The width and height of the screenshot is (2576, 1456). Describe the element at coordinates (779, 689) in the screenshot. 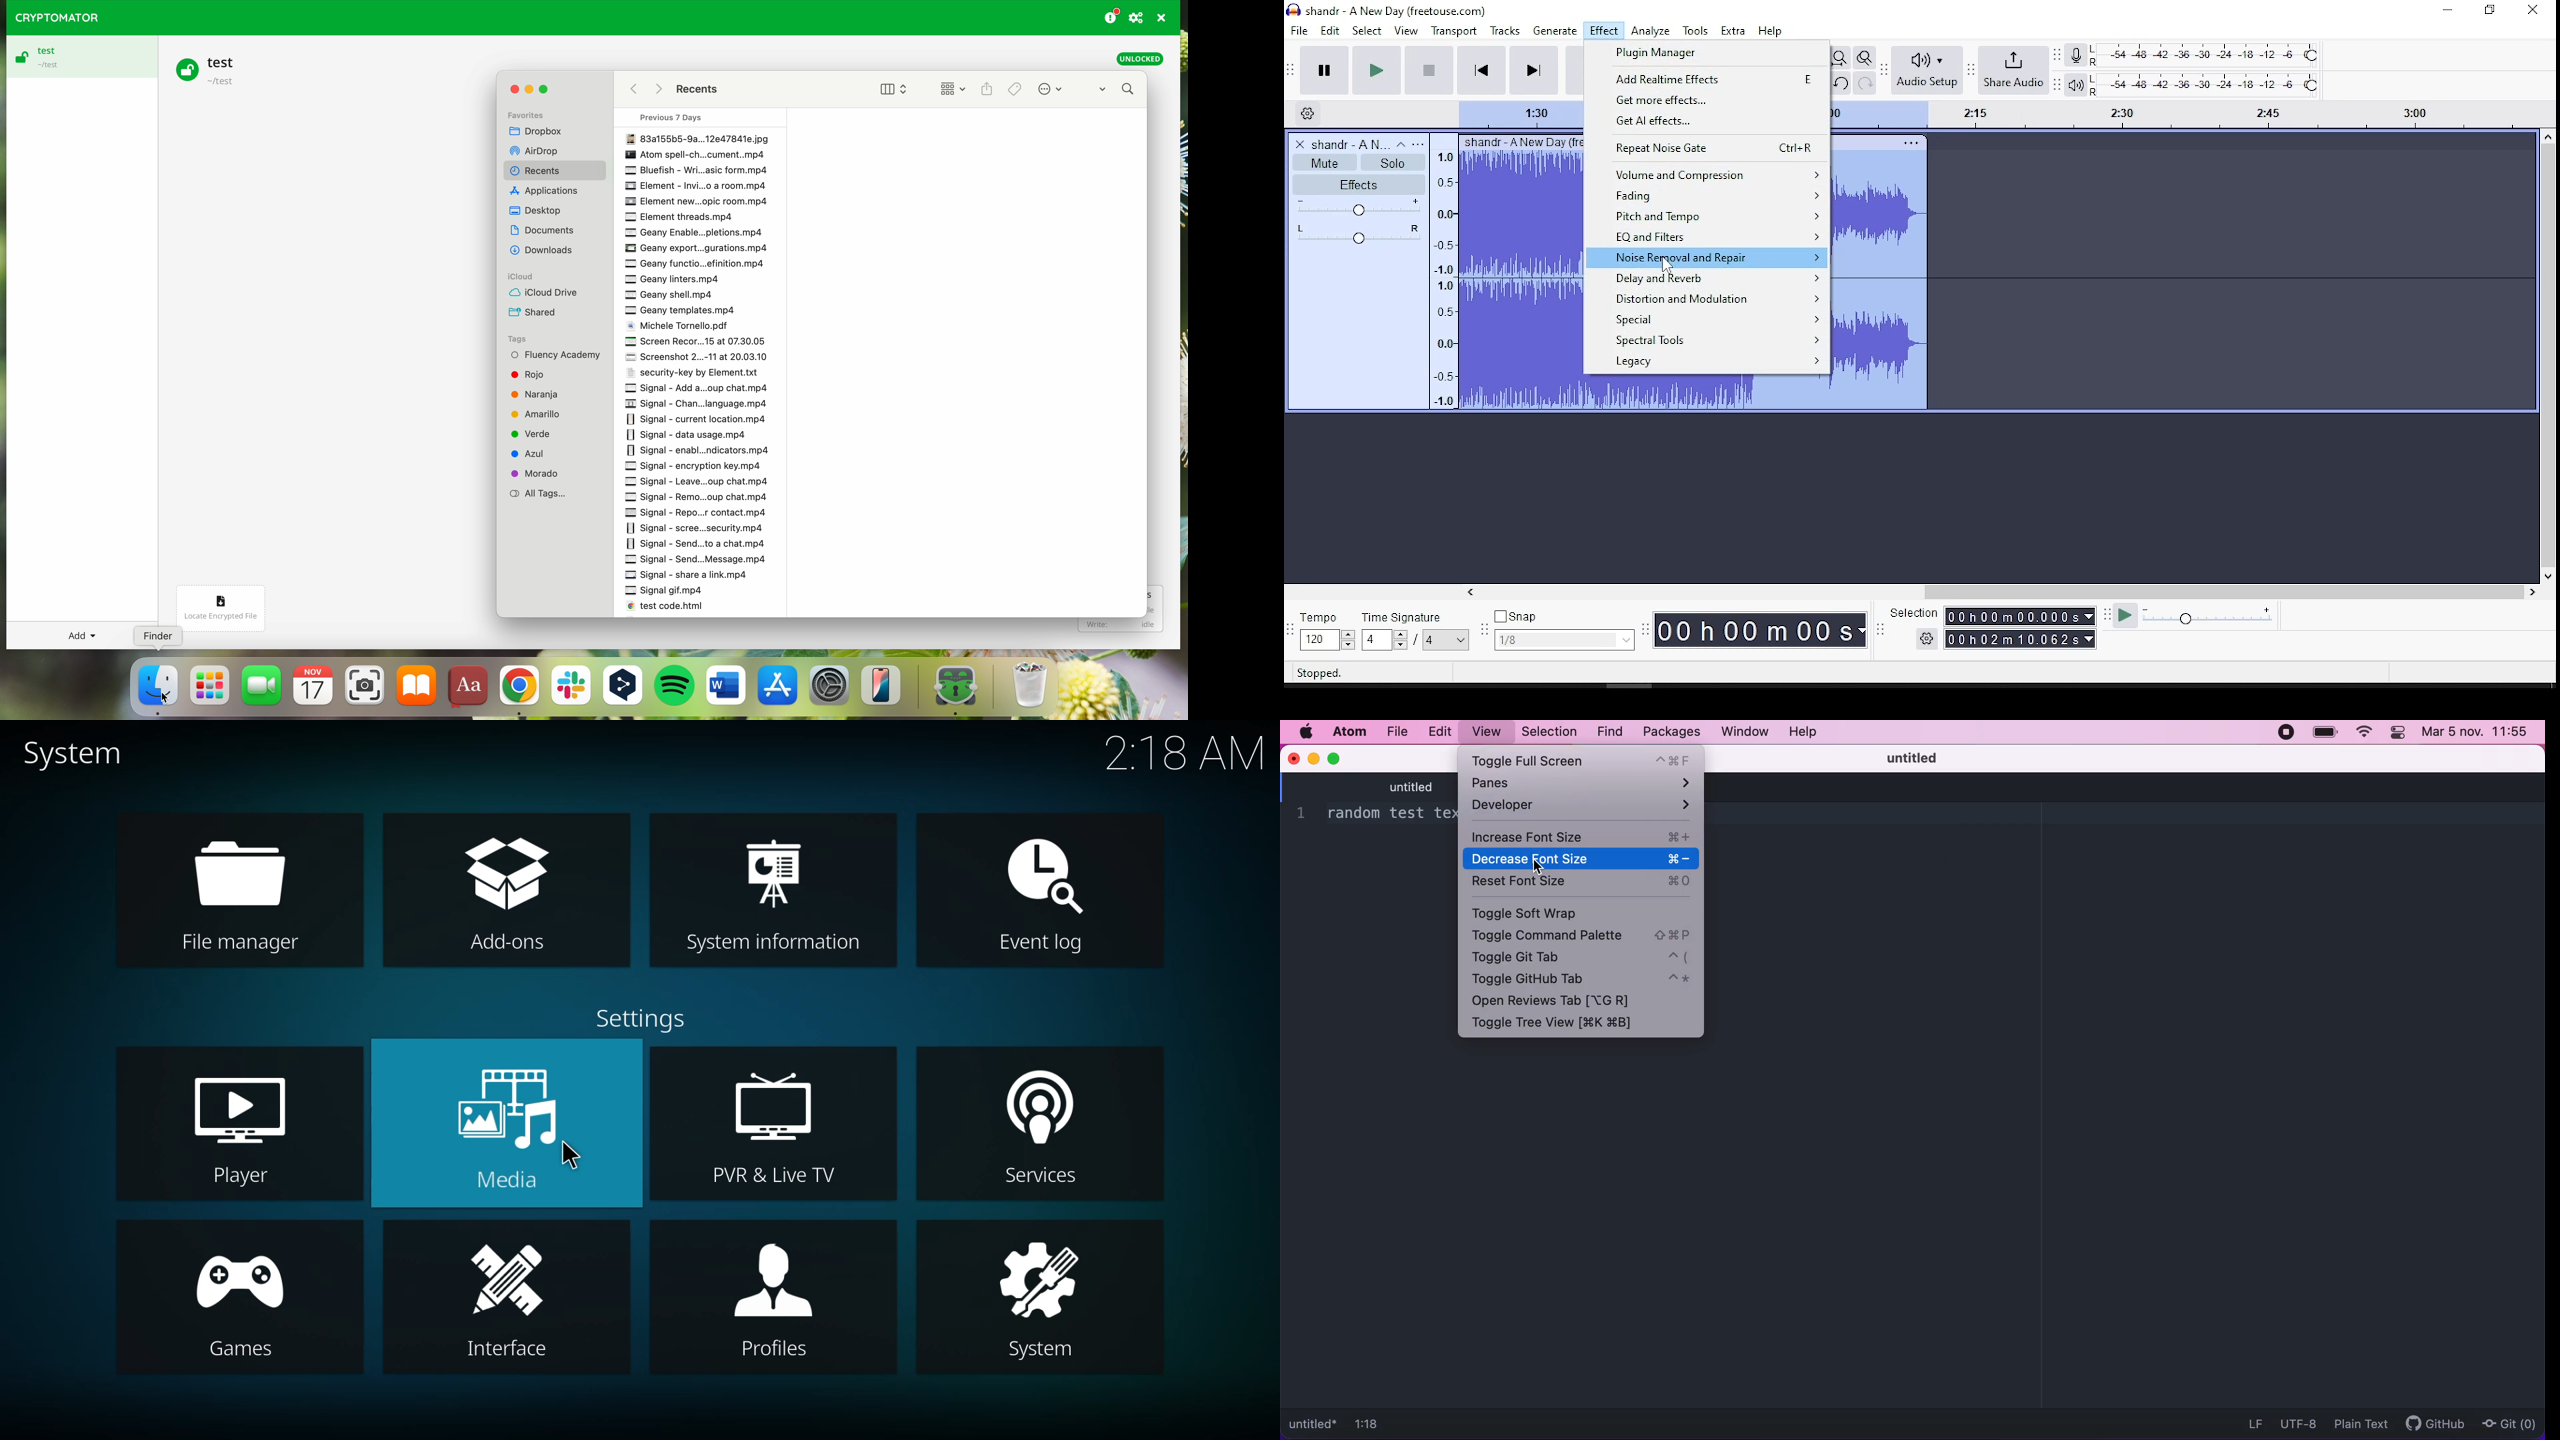

I see `Appstore` at that location.